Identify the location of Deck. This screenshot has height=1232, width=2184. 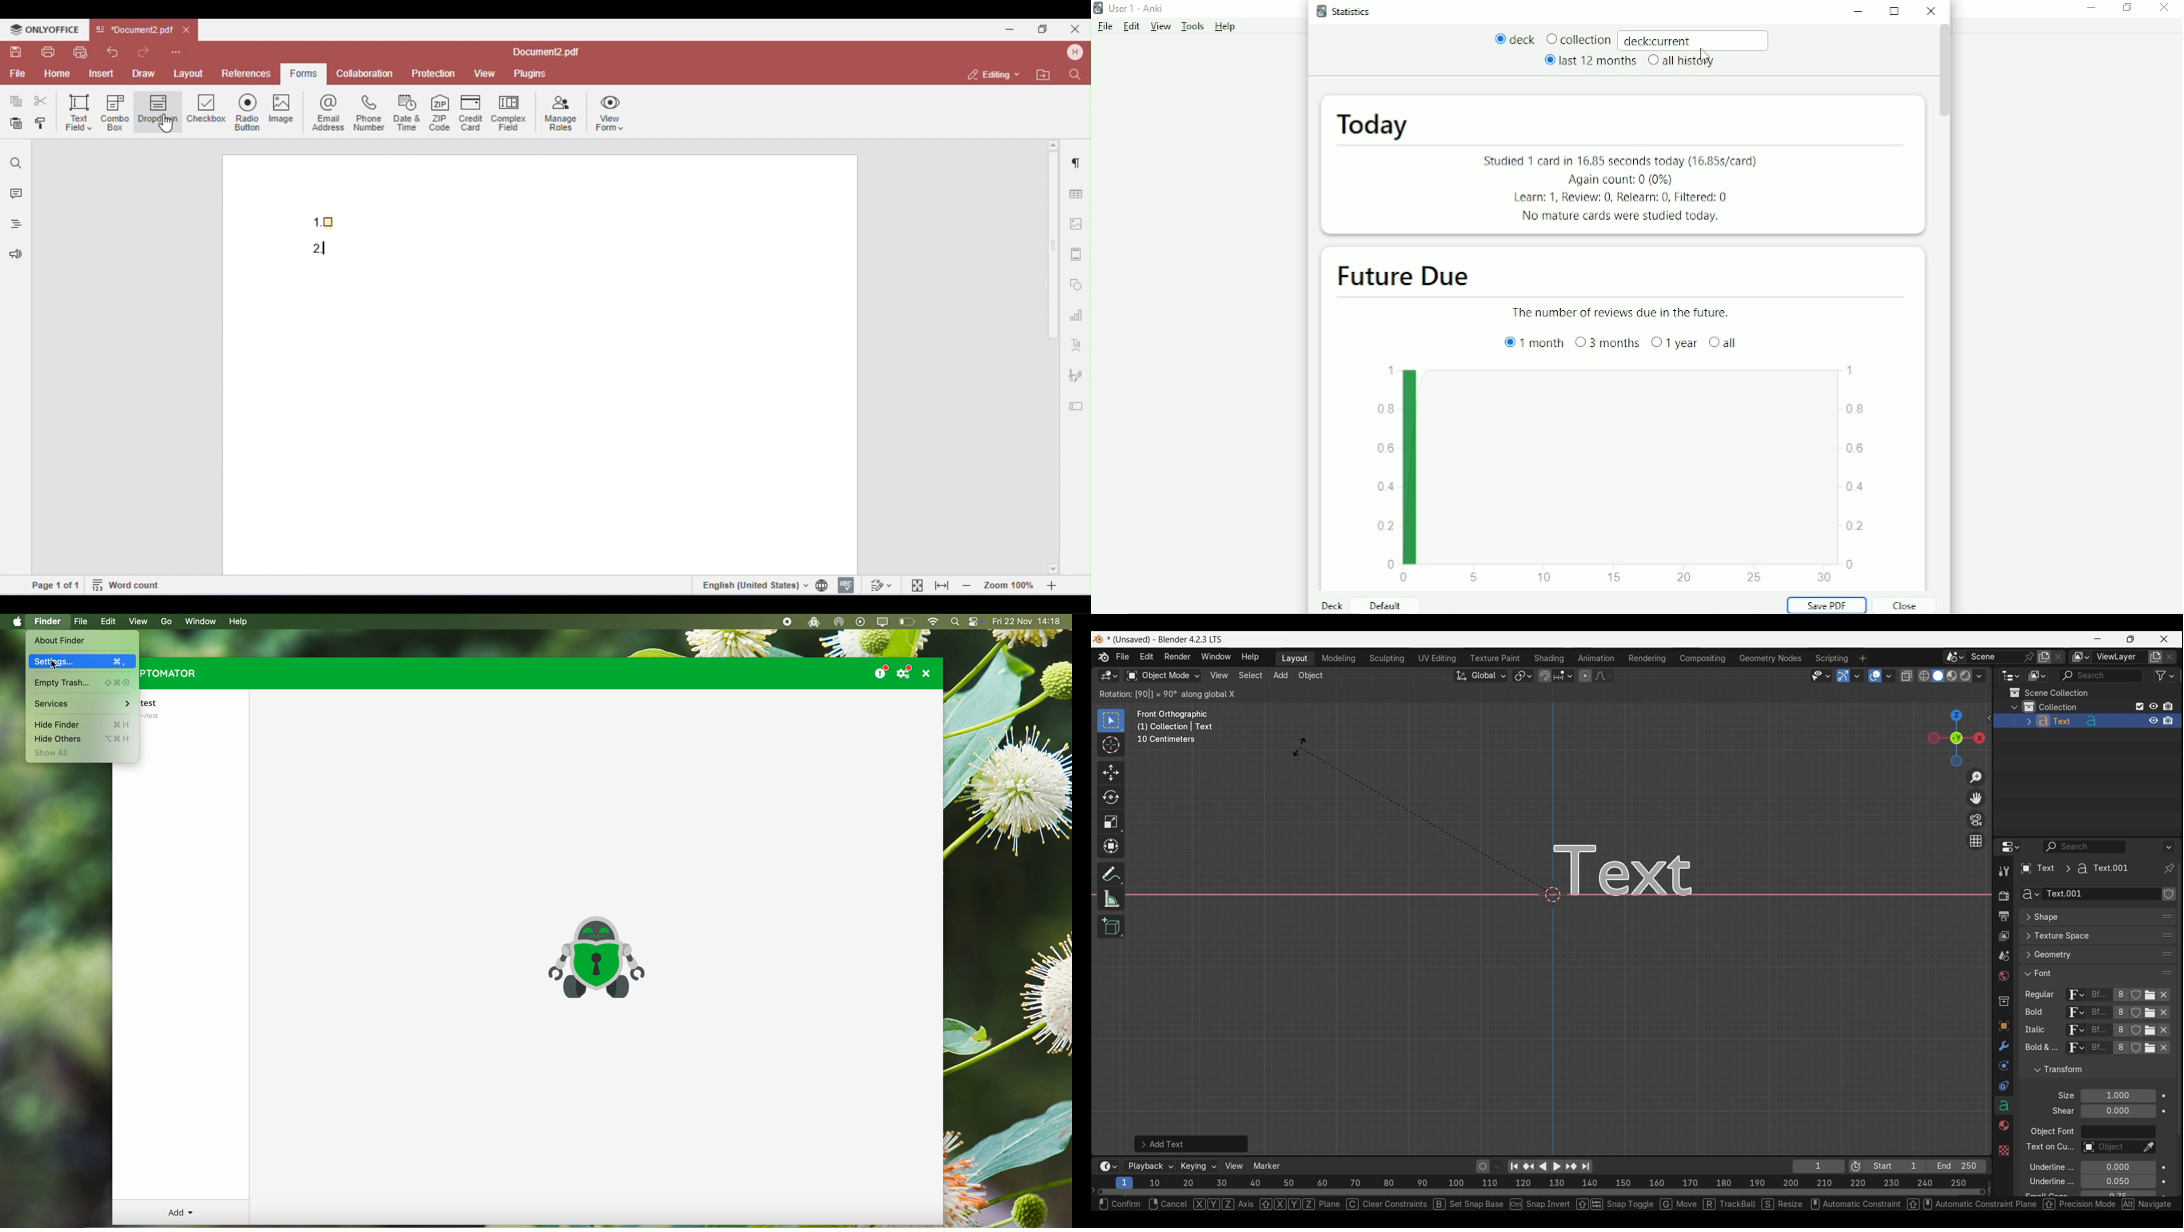
(1329, 605).